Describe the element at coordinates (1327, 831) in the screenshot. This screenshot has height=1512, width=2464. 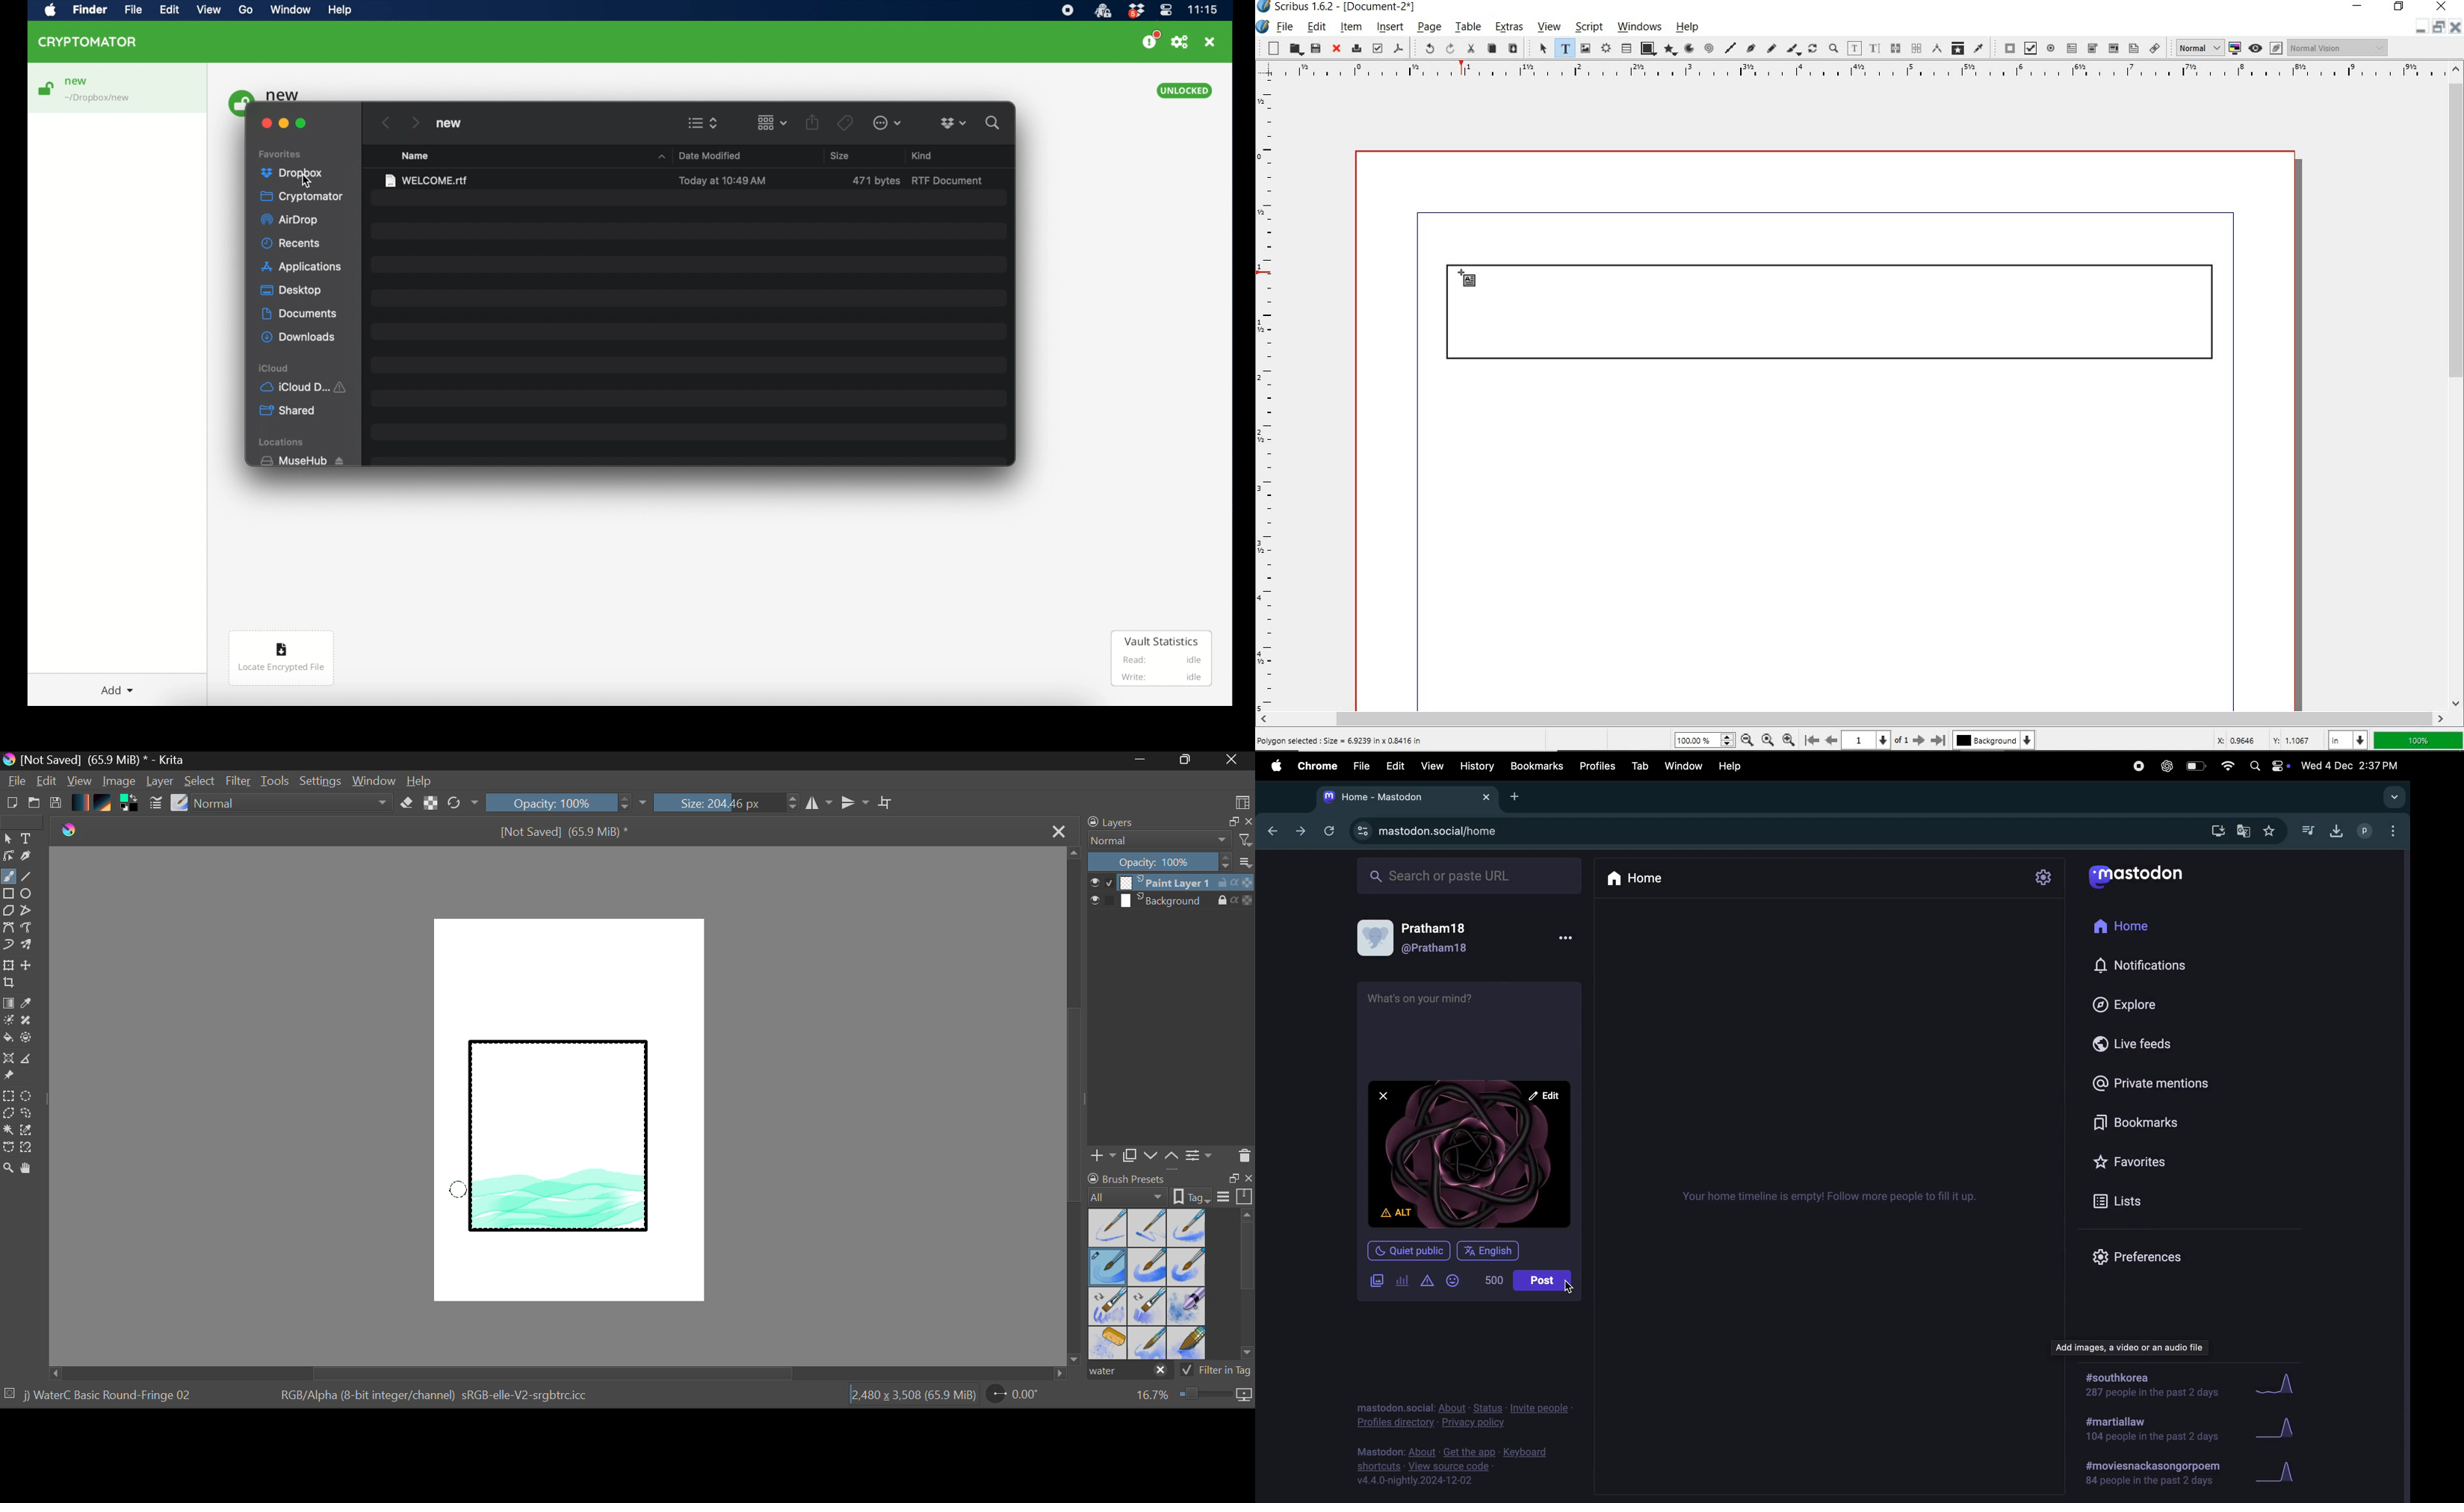
I see `refresh` at that location.